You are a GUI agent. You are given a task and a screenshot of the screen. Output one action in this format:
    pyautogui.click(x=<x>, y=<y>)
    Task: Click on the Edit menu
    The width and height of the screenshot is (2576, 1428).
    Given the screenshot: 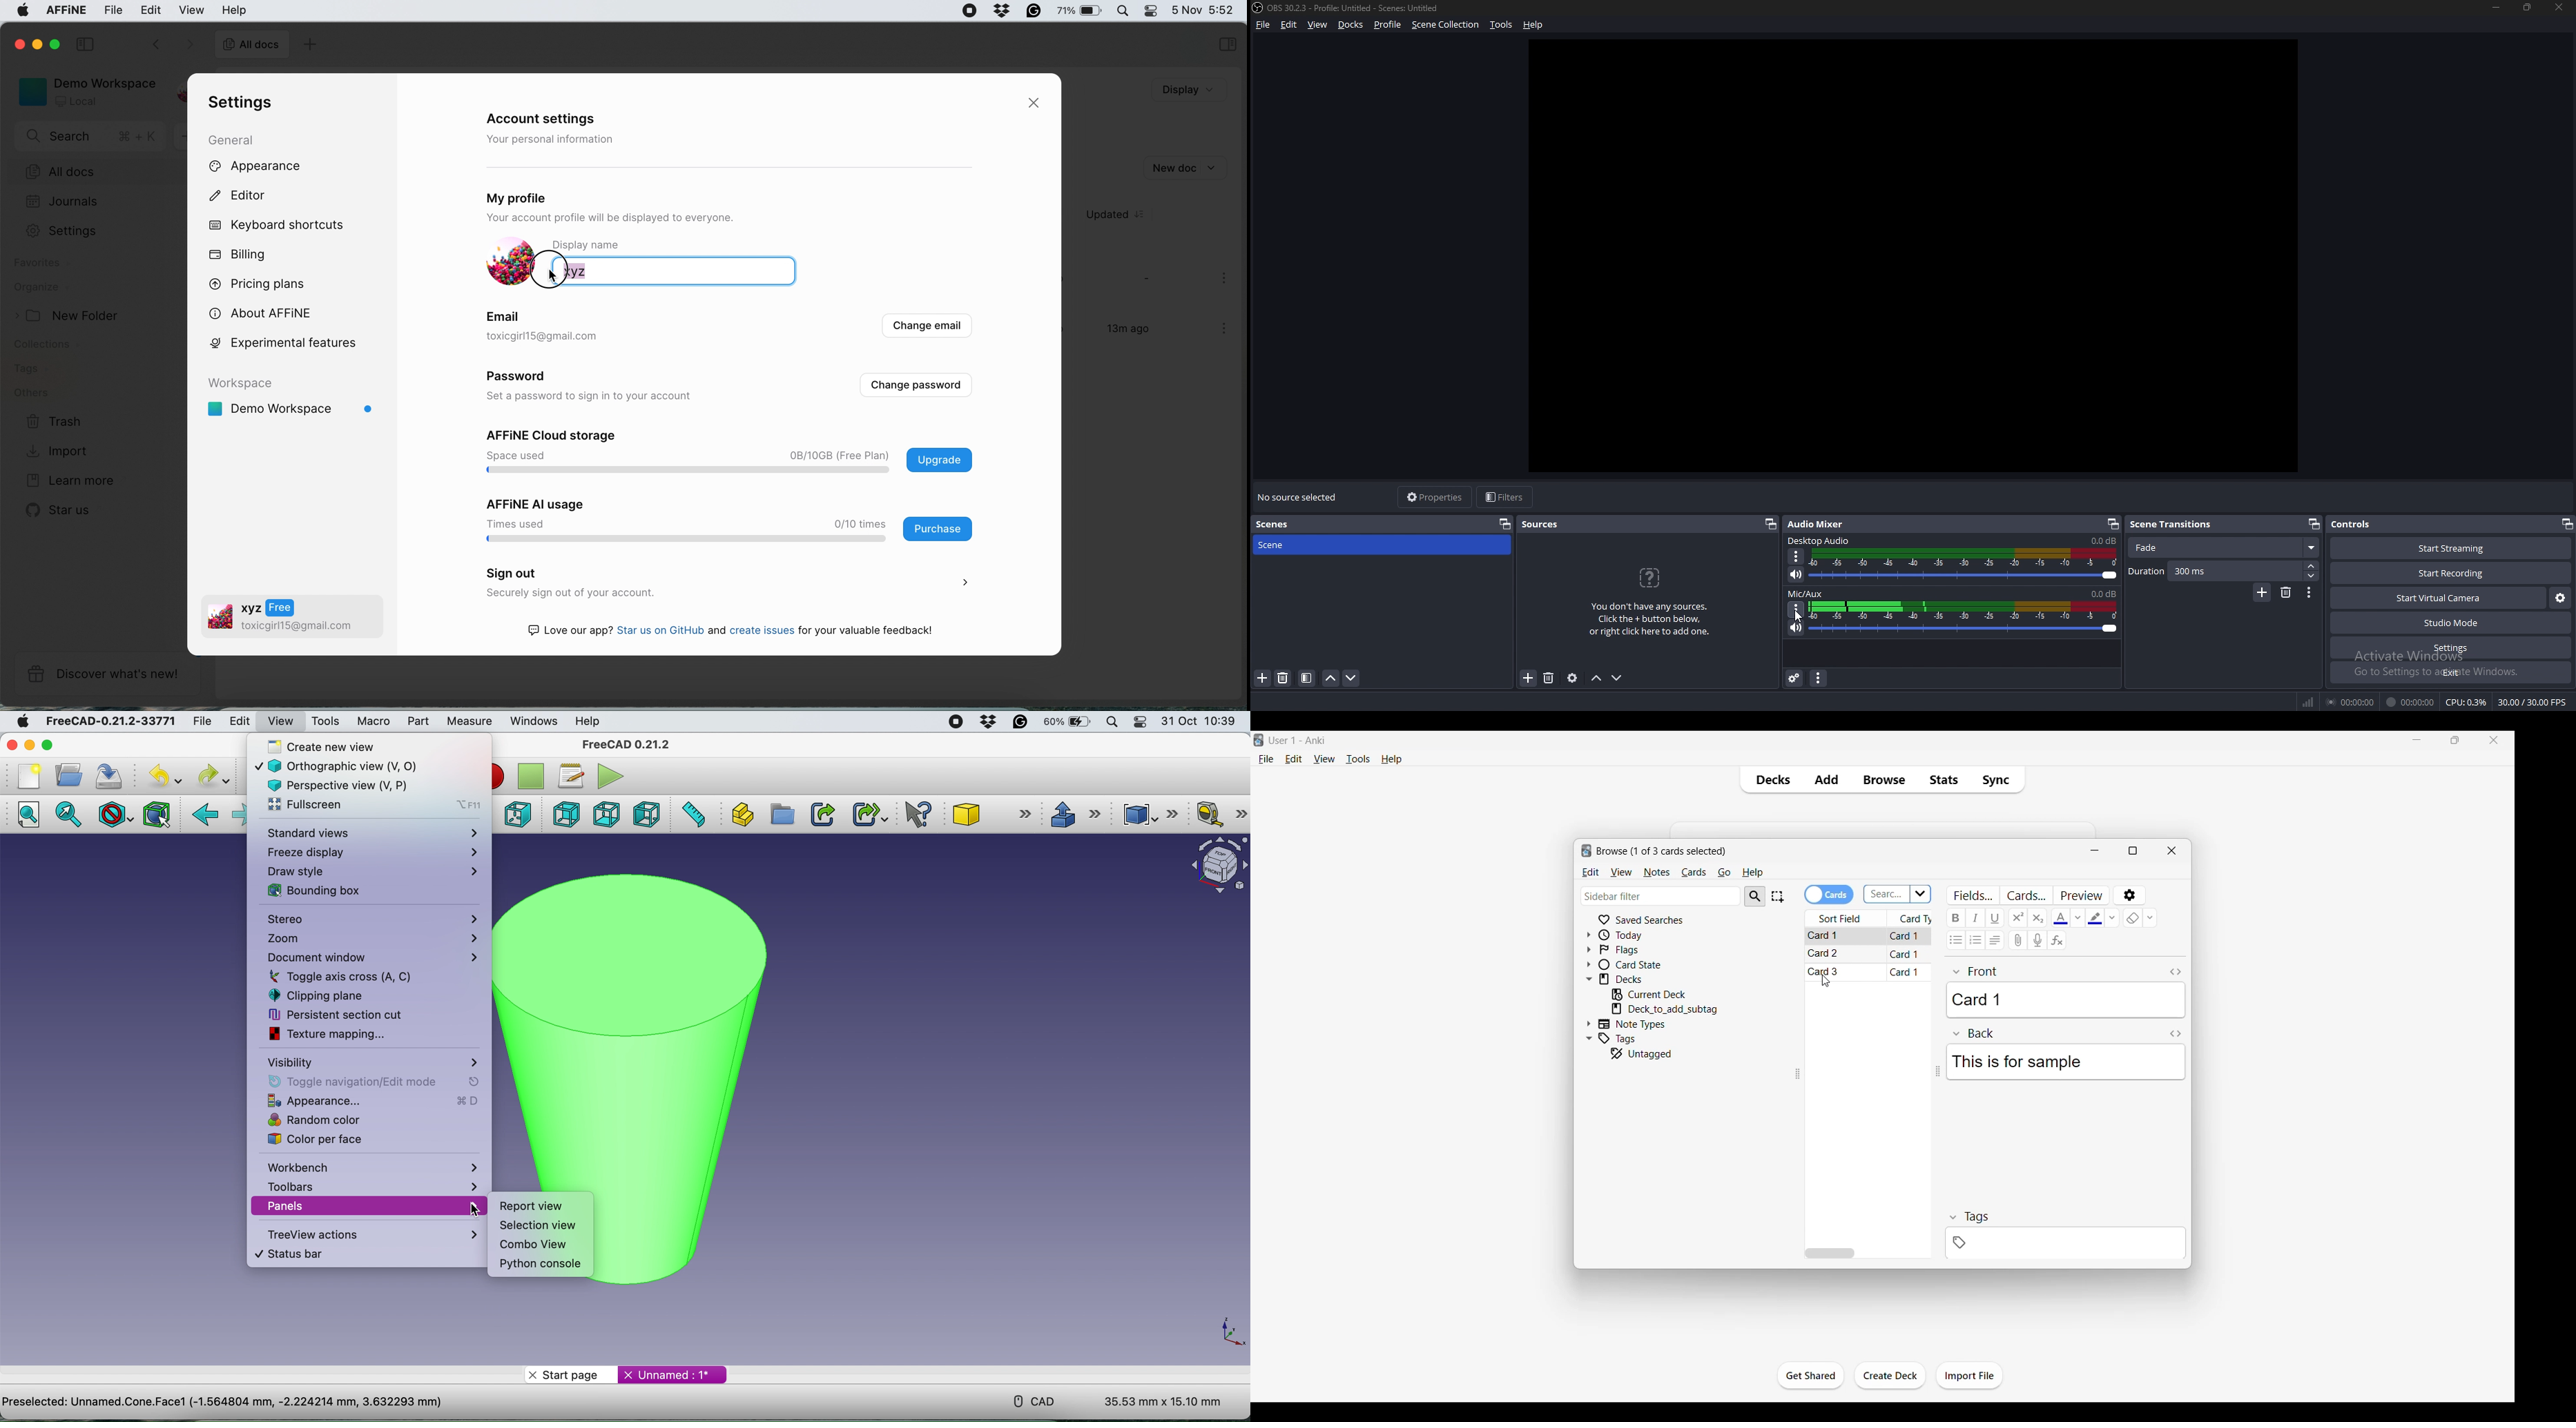 What is the action you would take?
    pyautogui.click(x=1294, y=758)
    